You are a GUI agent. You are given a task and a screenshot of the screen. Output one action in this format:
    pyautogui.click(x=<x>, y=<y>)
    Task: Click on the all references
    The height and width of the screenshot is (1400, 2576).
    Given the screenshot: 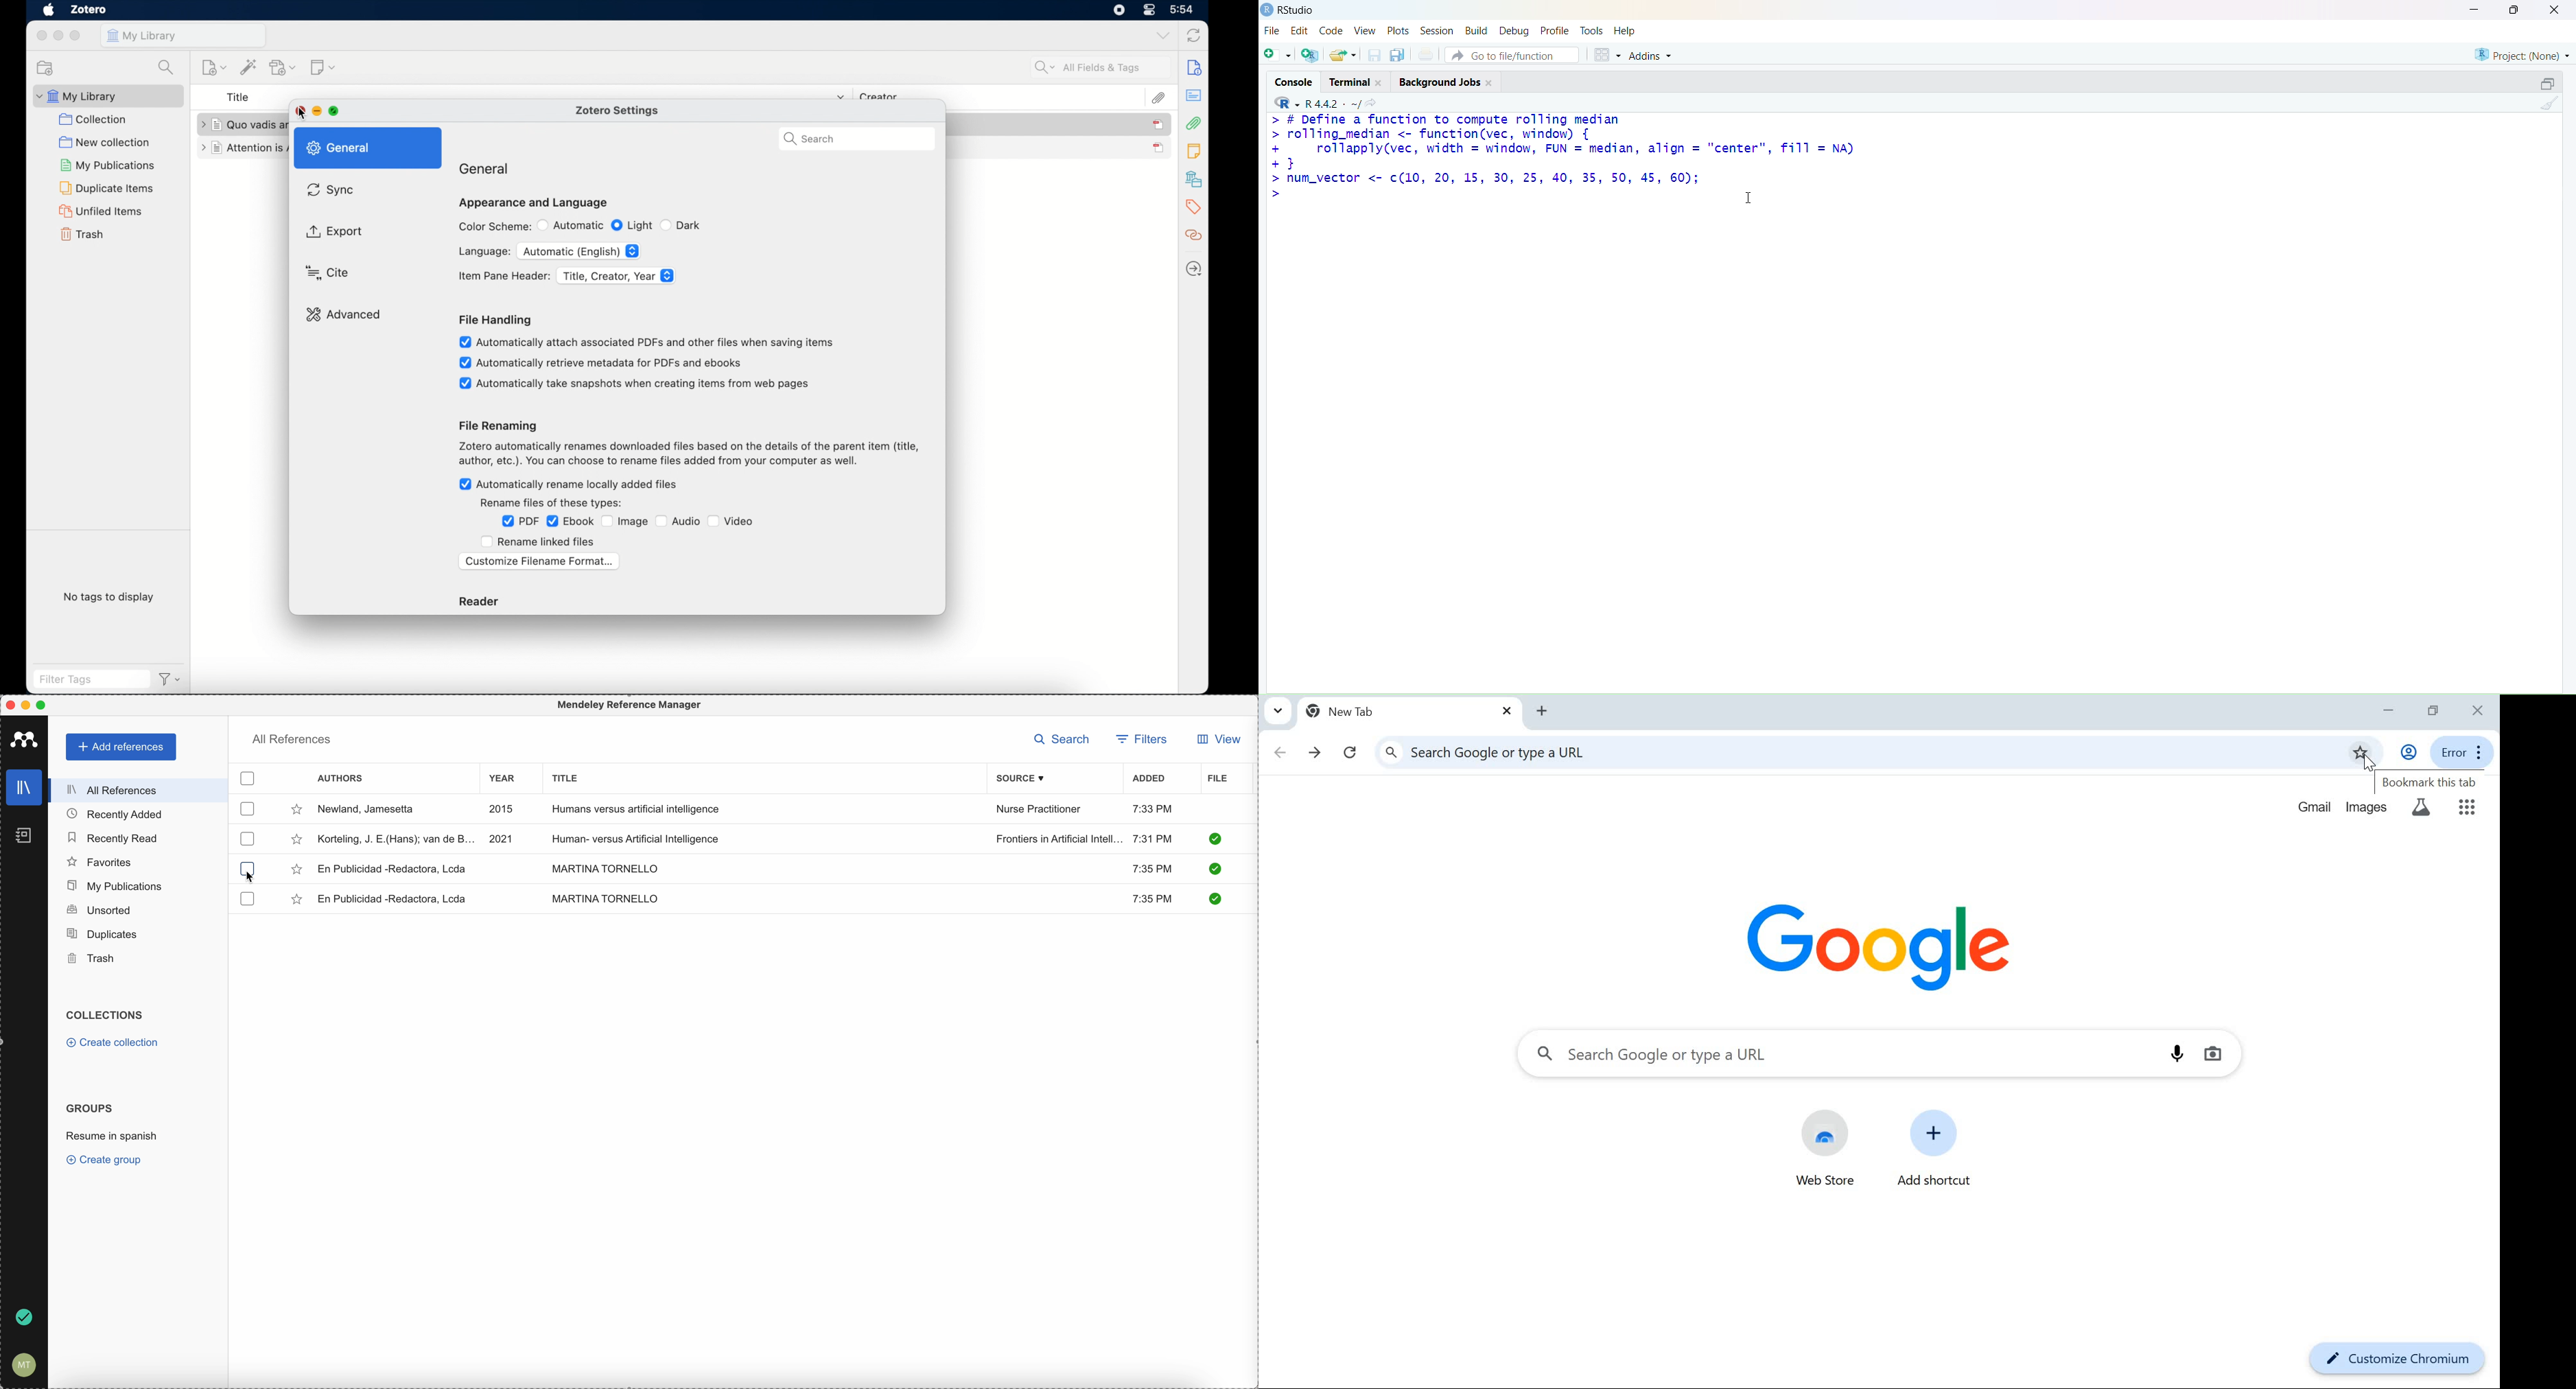 What is the action you would take?
    pyautogui.click(x=134, y=790)
    